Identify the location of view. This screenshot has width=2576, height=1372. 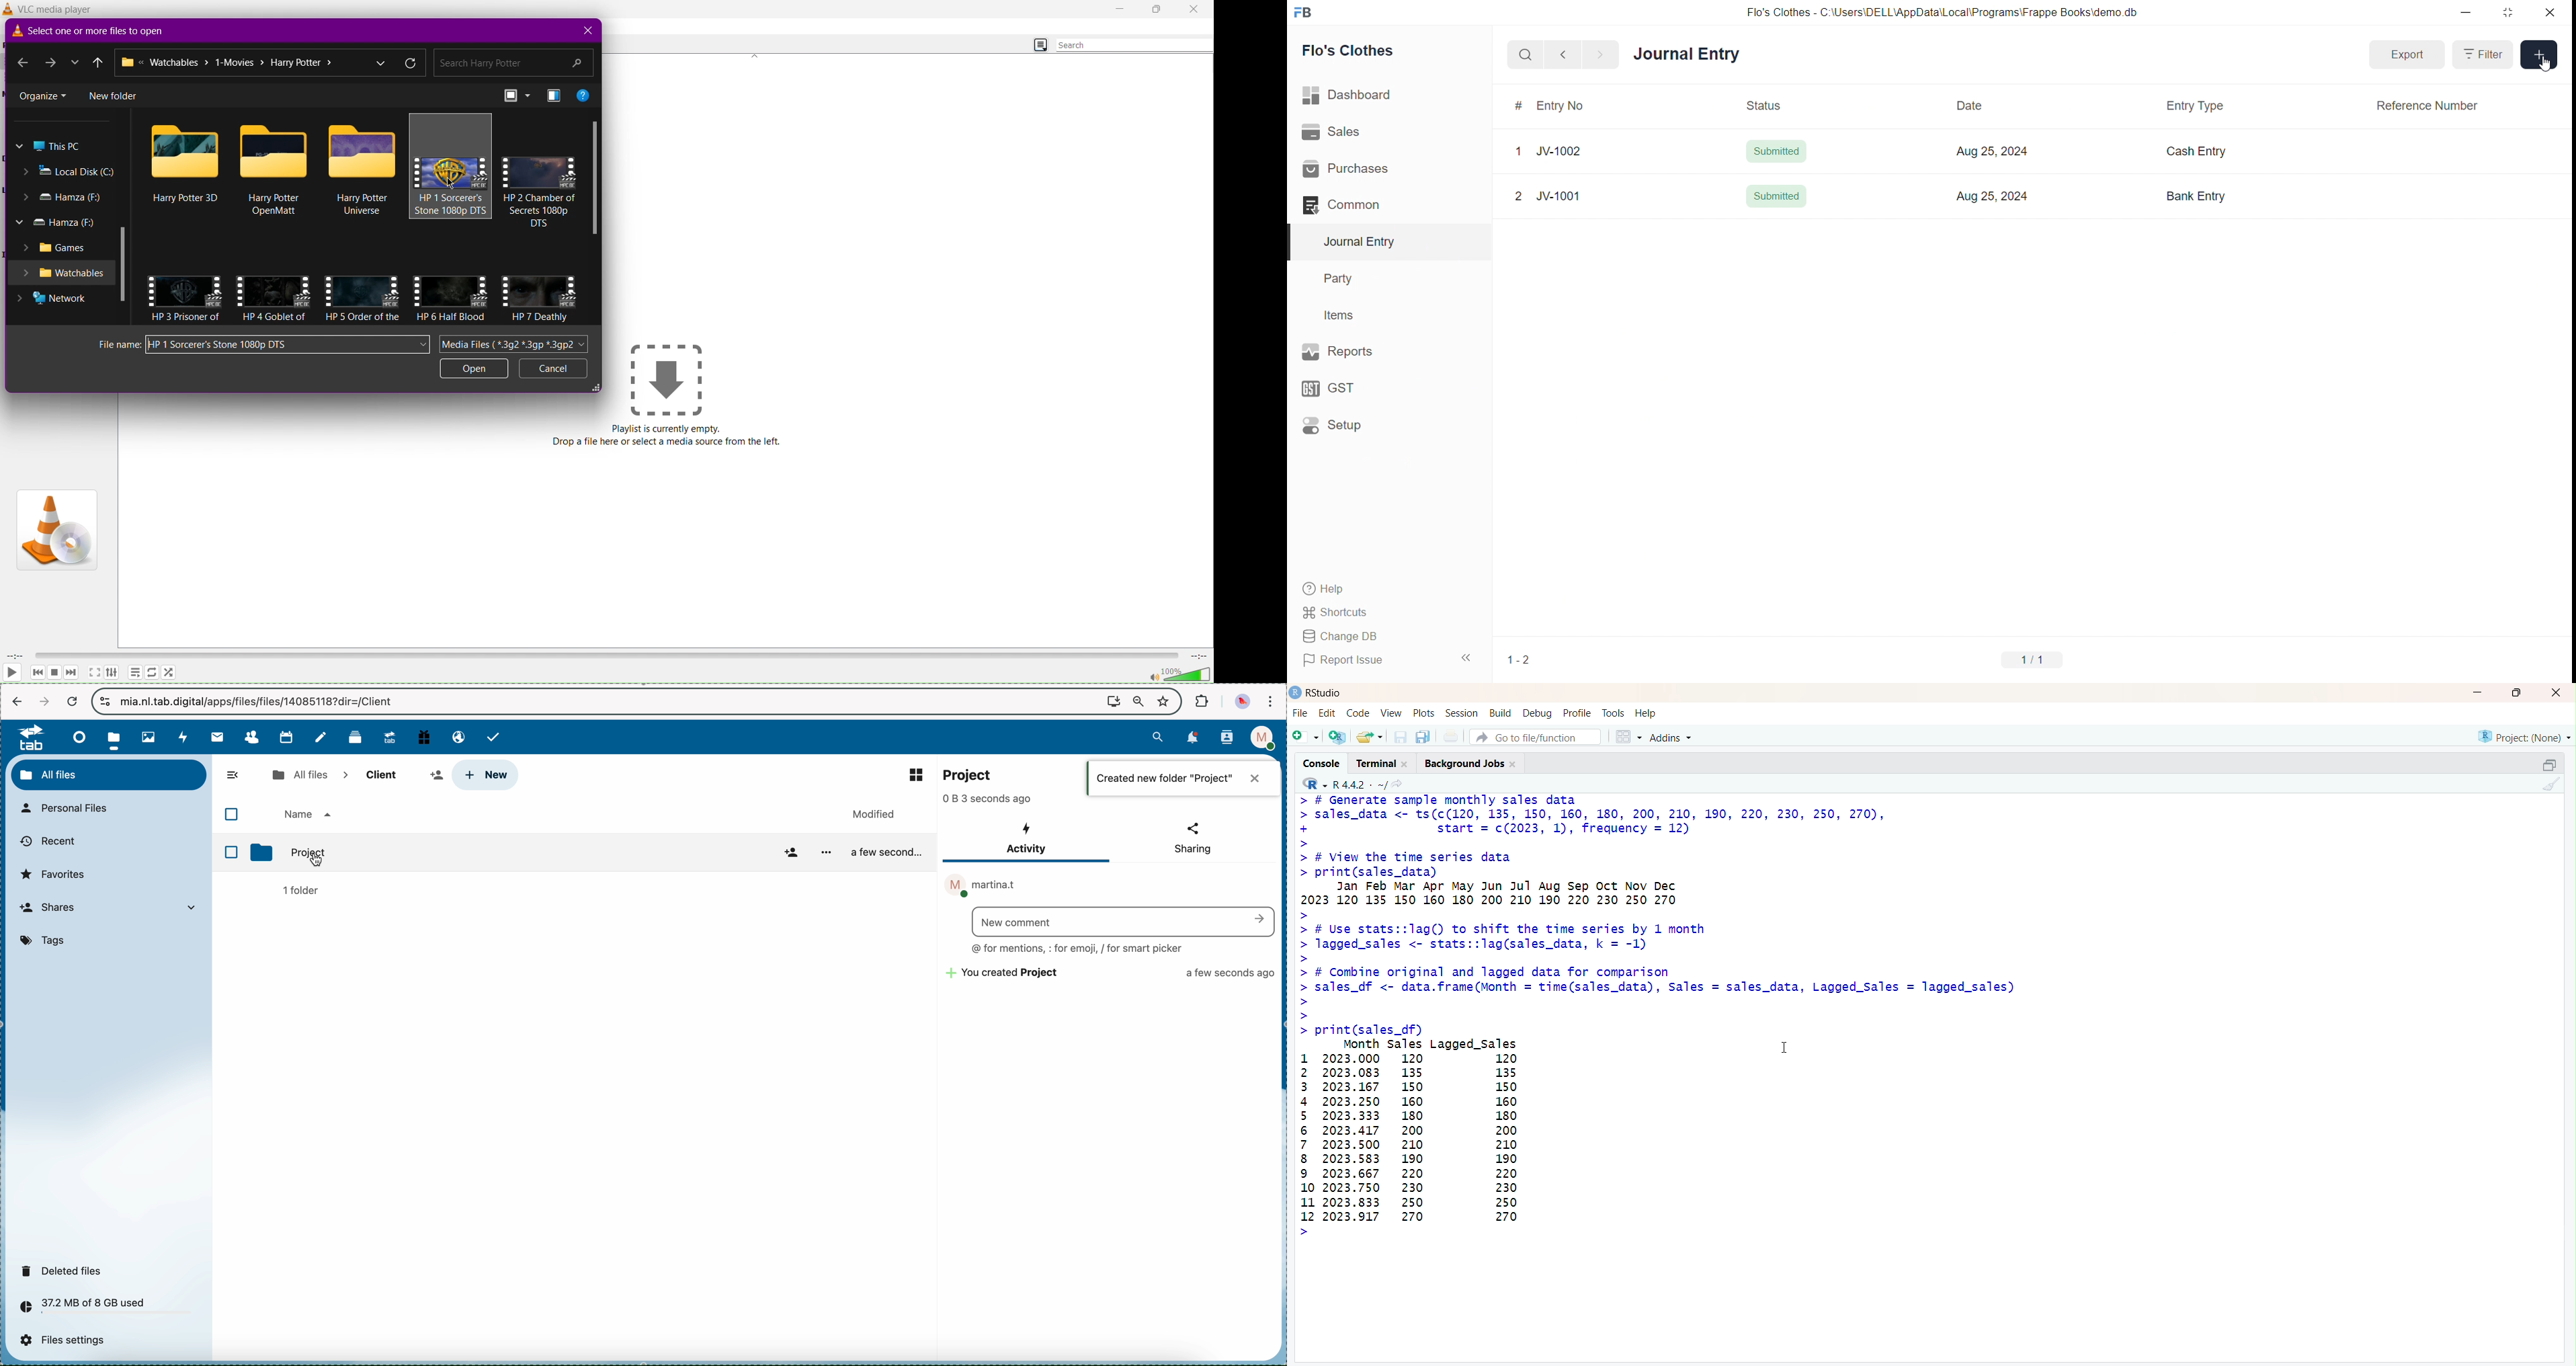
(1390, 713).